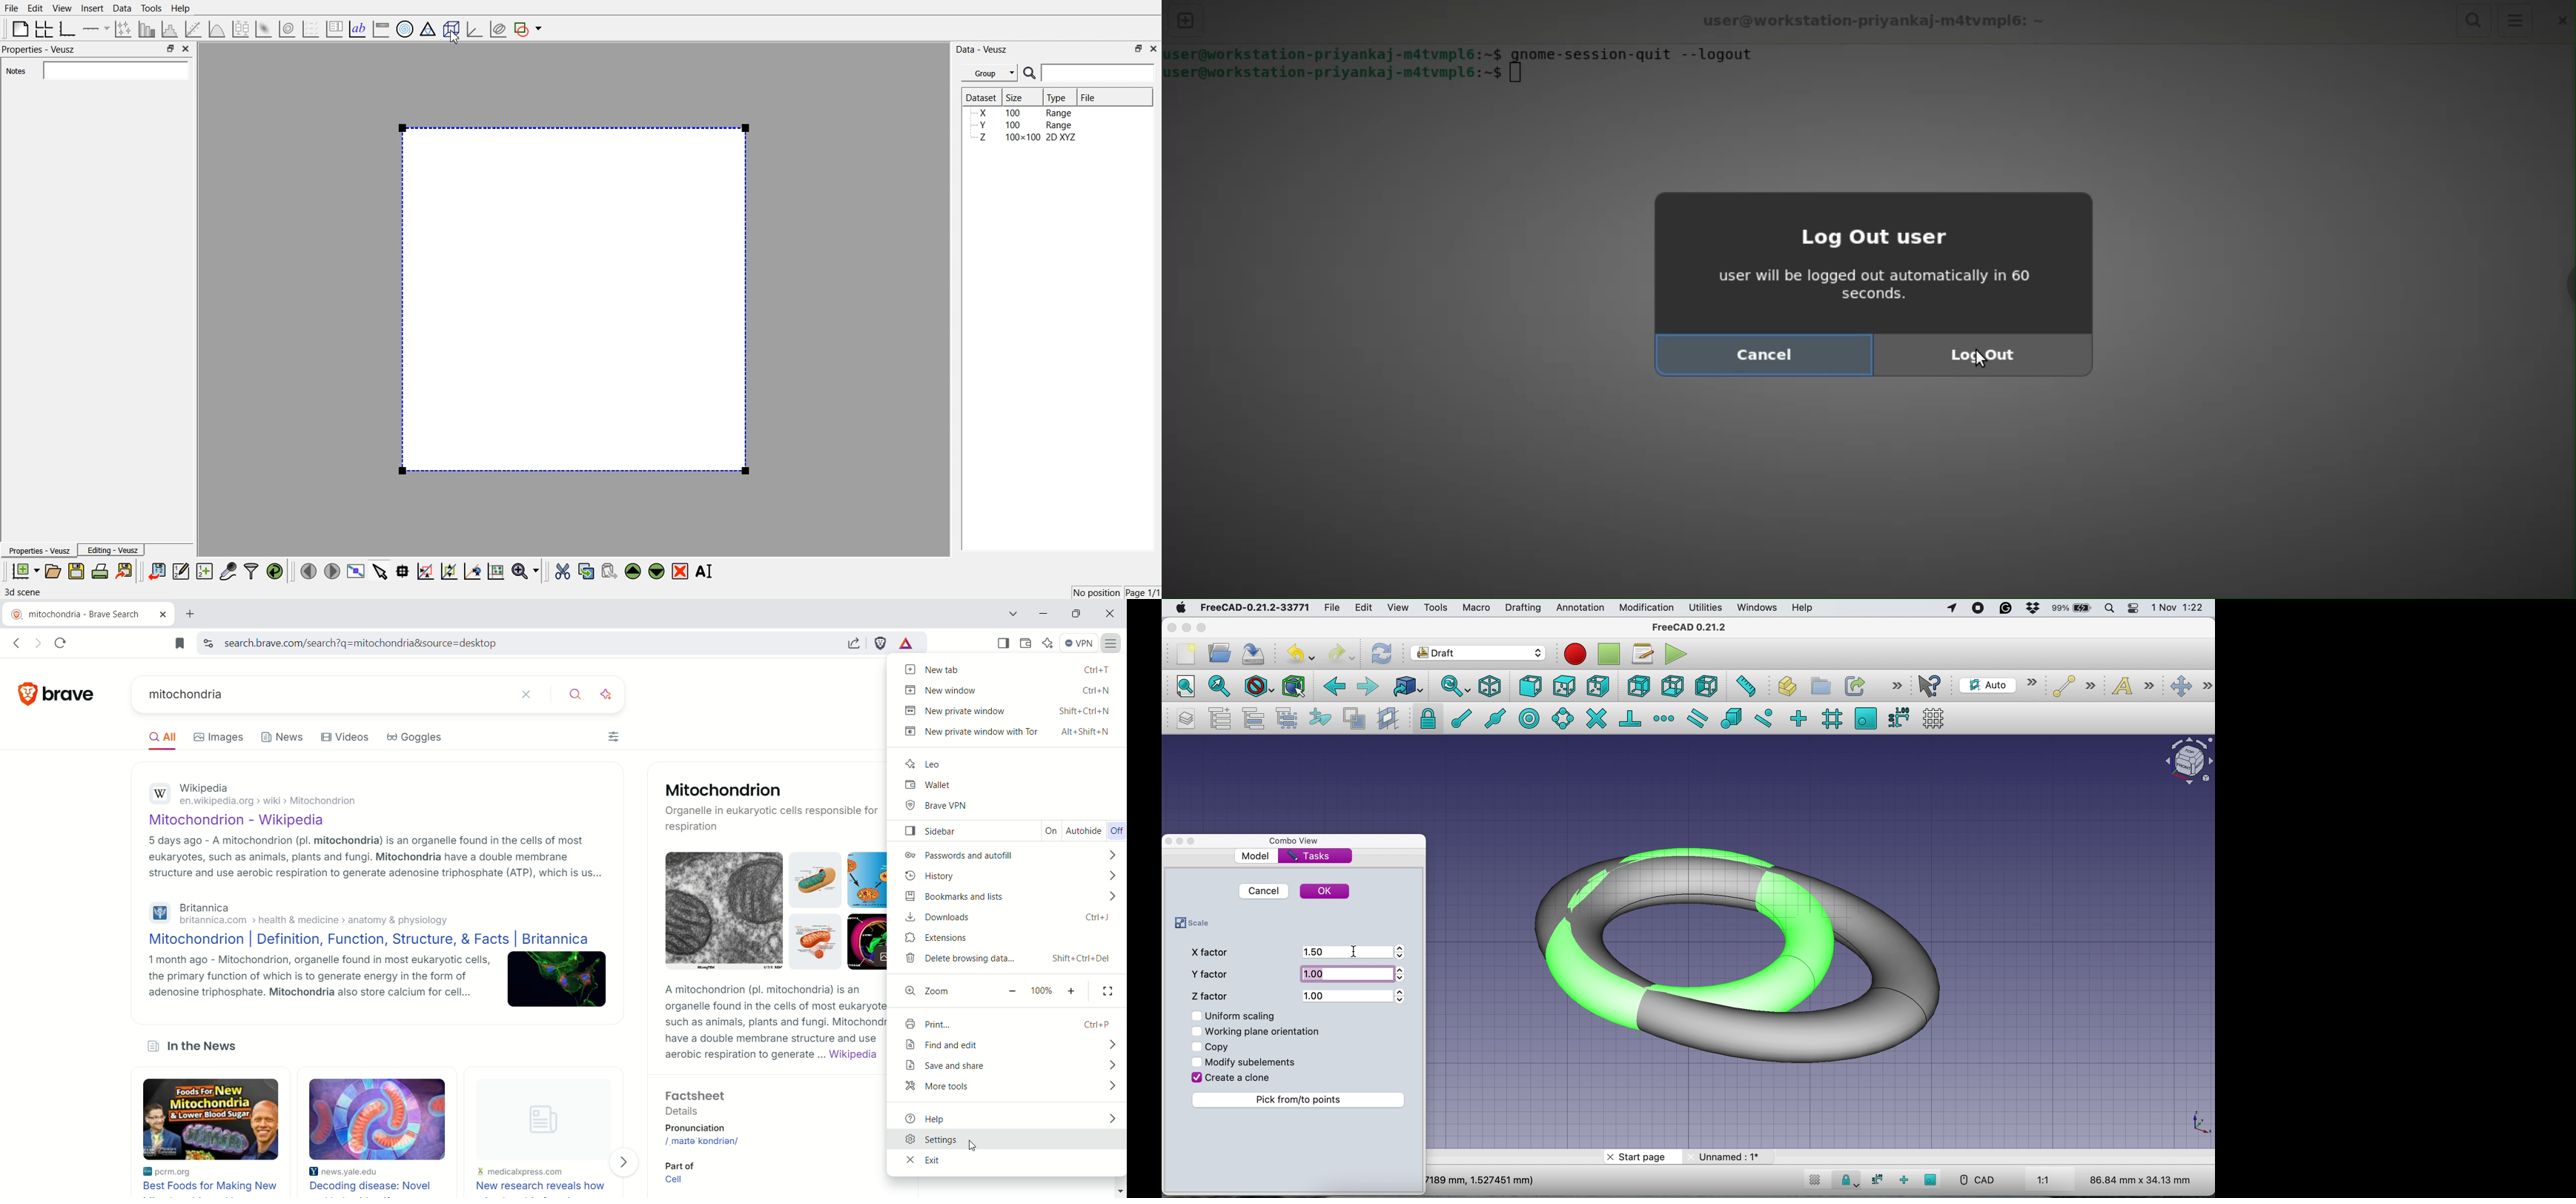  What do you see at coordinates (1154, 48) in the screenshot?
I see `Close` at bounding box center [1154, 48].